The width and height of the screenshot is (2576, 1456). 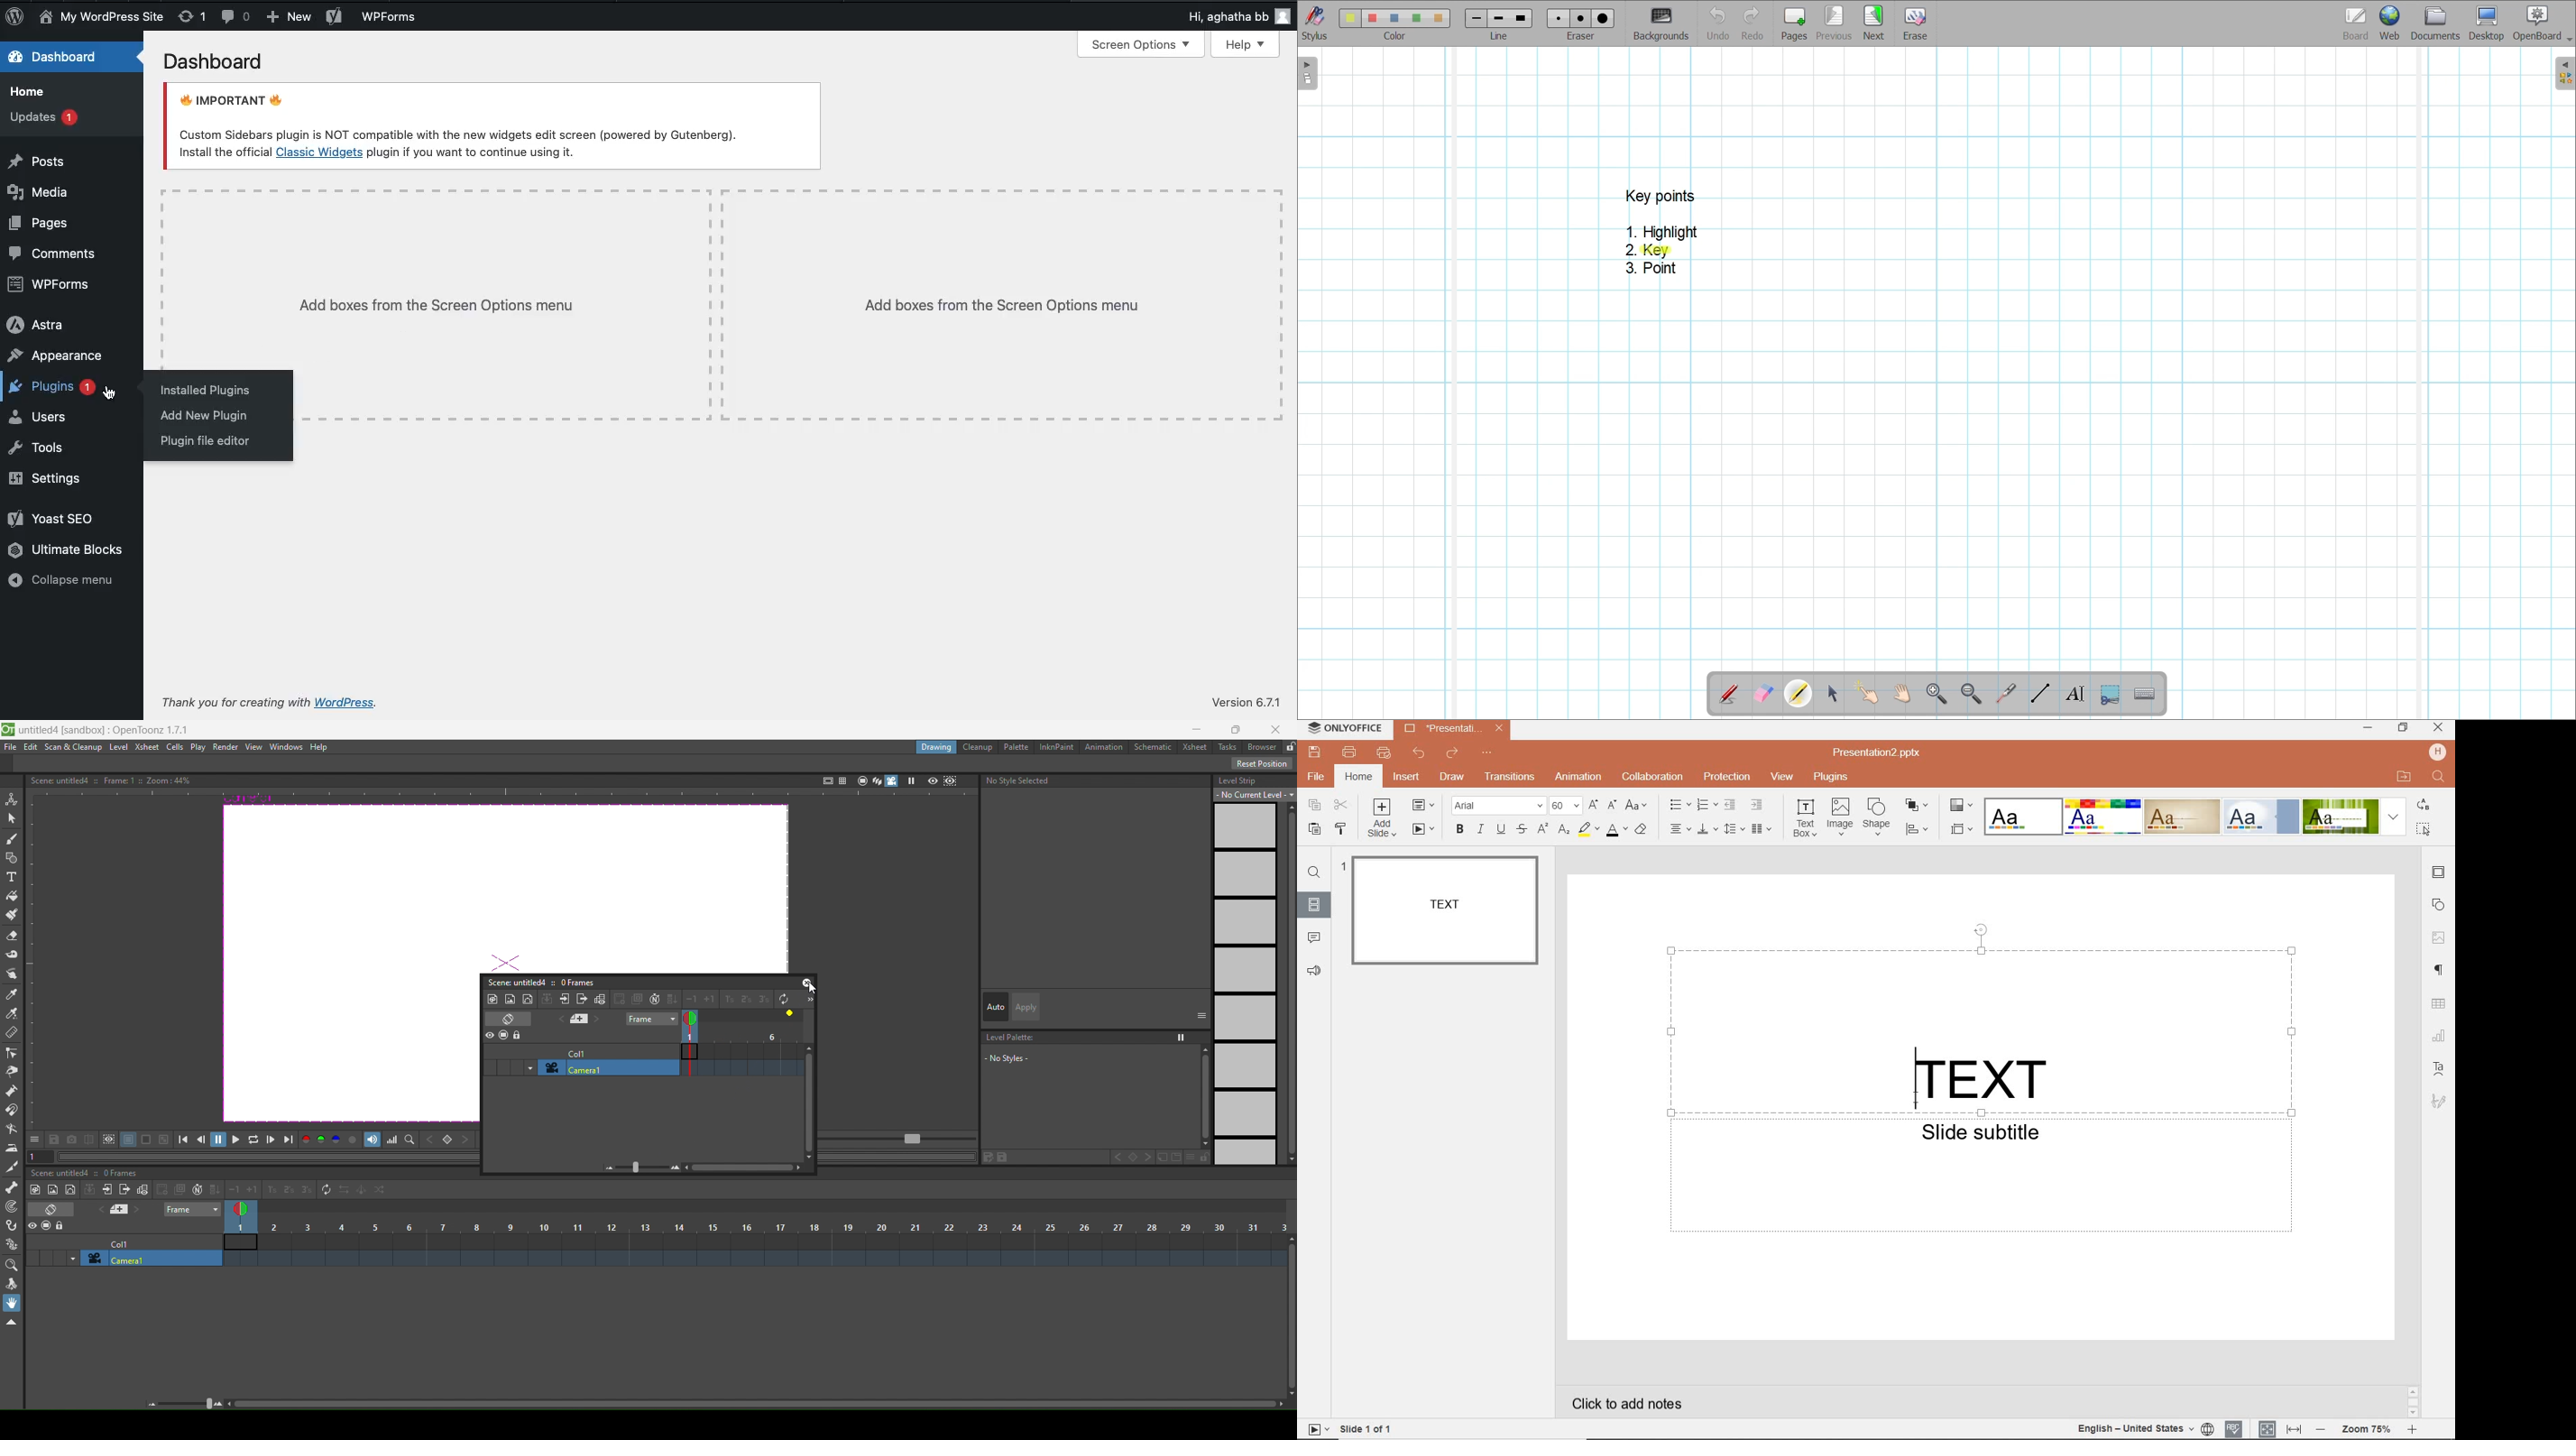 What do you see at coordinates (757, 1227) in the screenshot?
I see `column` at bounding box center [757, 1227].